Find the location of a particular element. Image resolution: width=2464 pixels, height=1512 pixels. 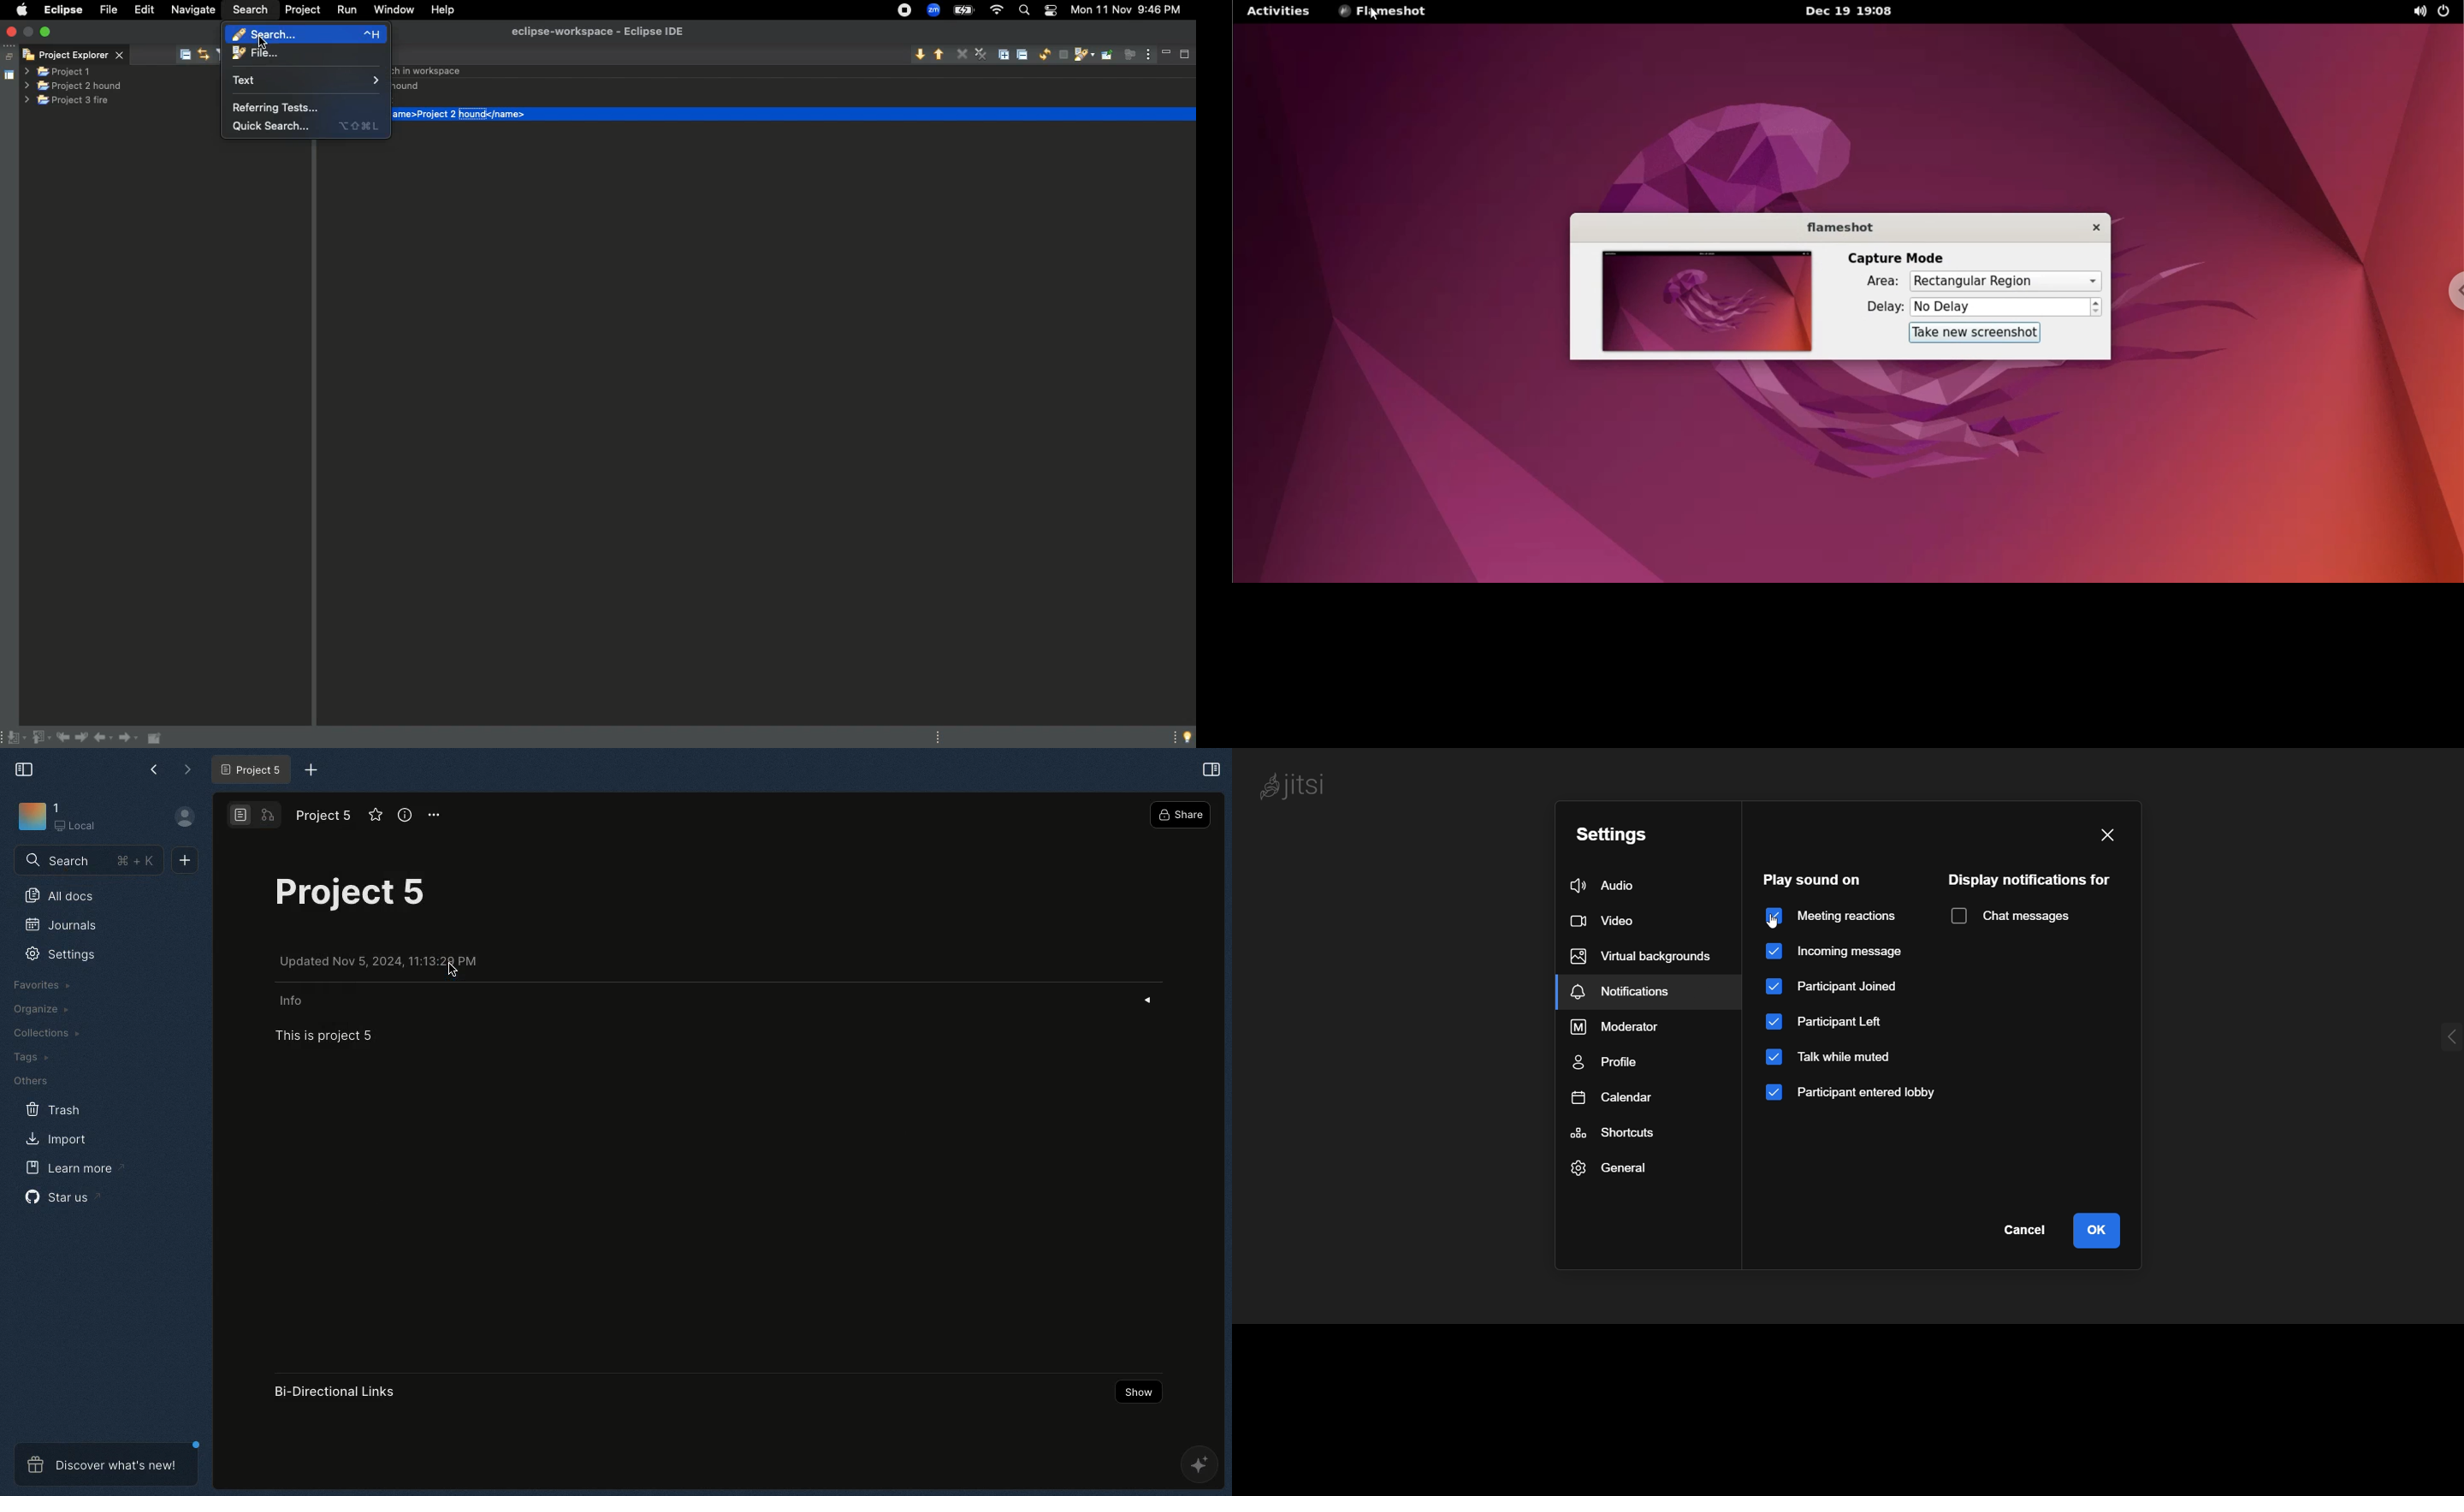

Favorites is located at coordinates (38, 985).